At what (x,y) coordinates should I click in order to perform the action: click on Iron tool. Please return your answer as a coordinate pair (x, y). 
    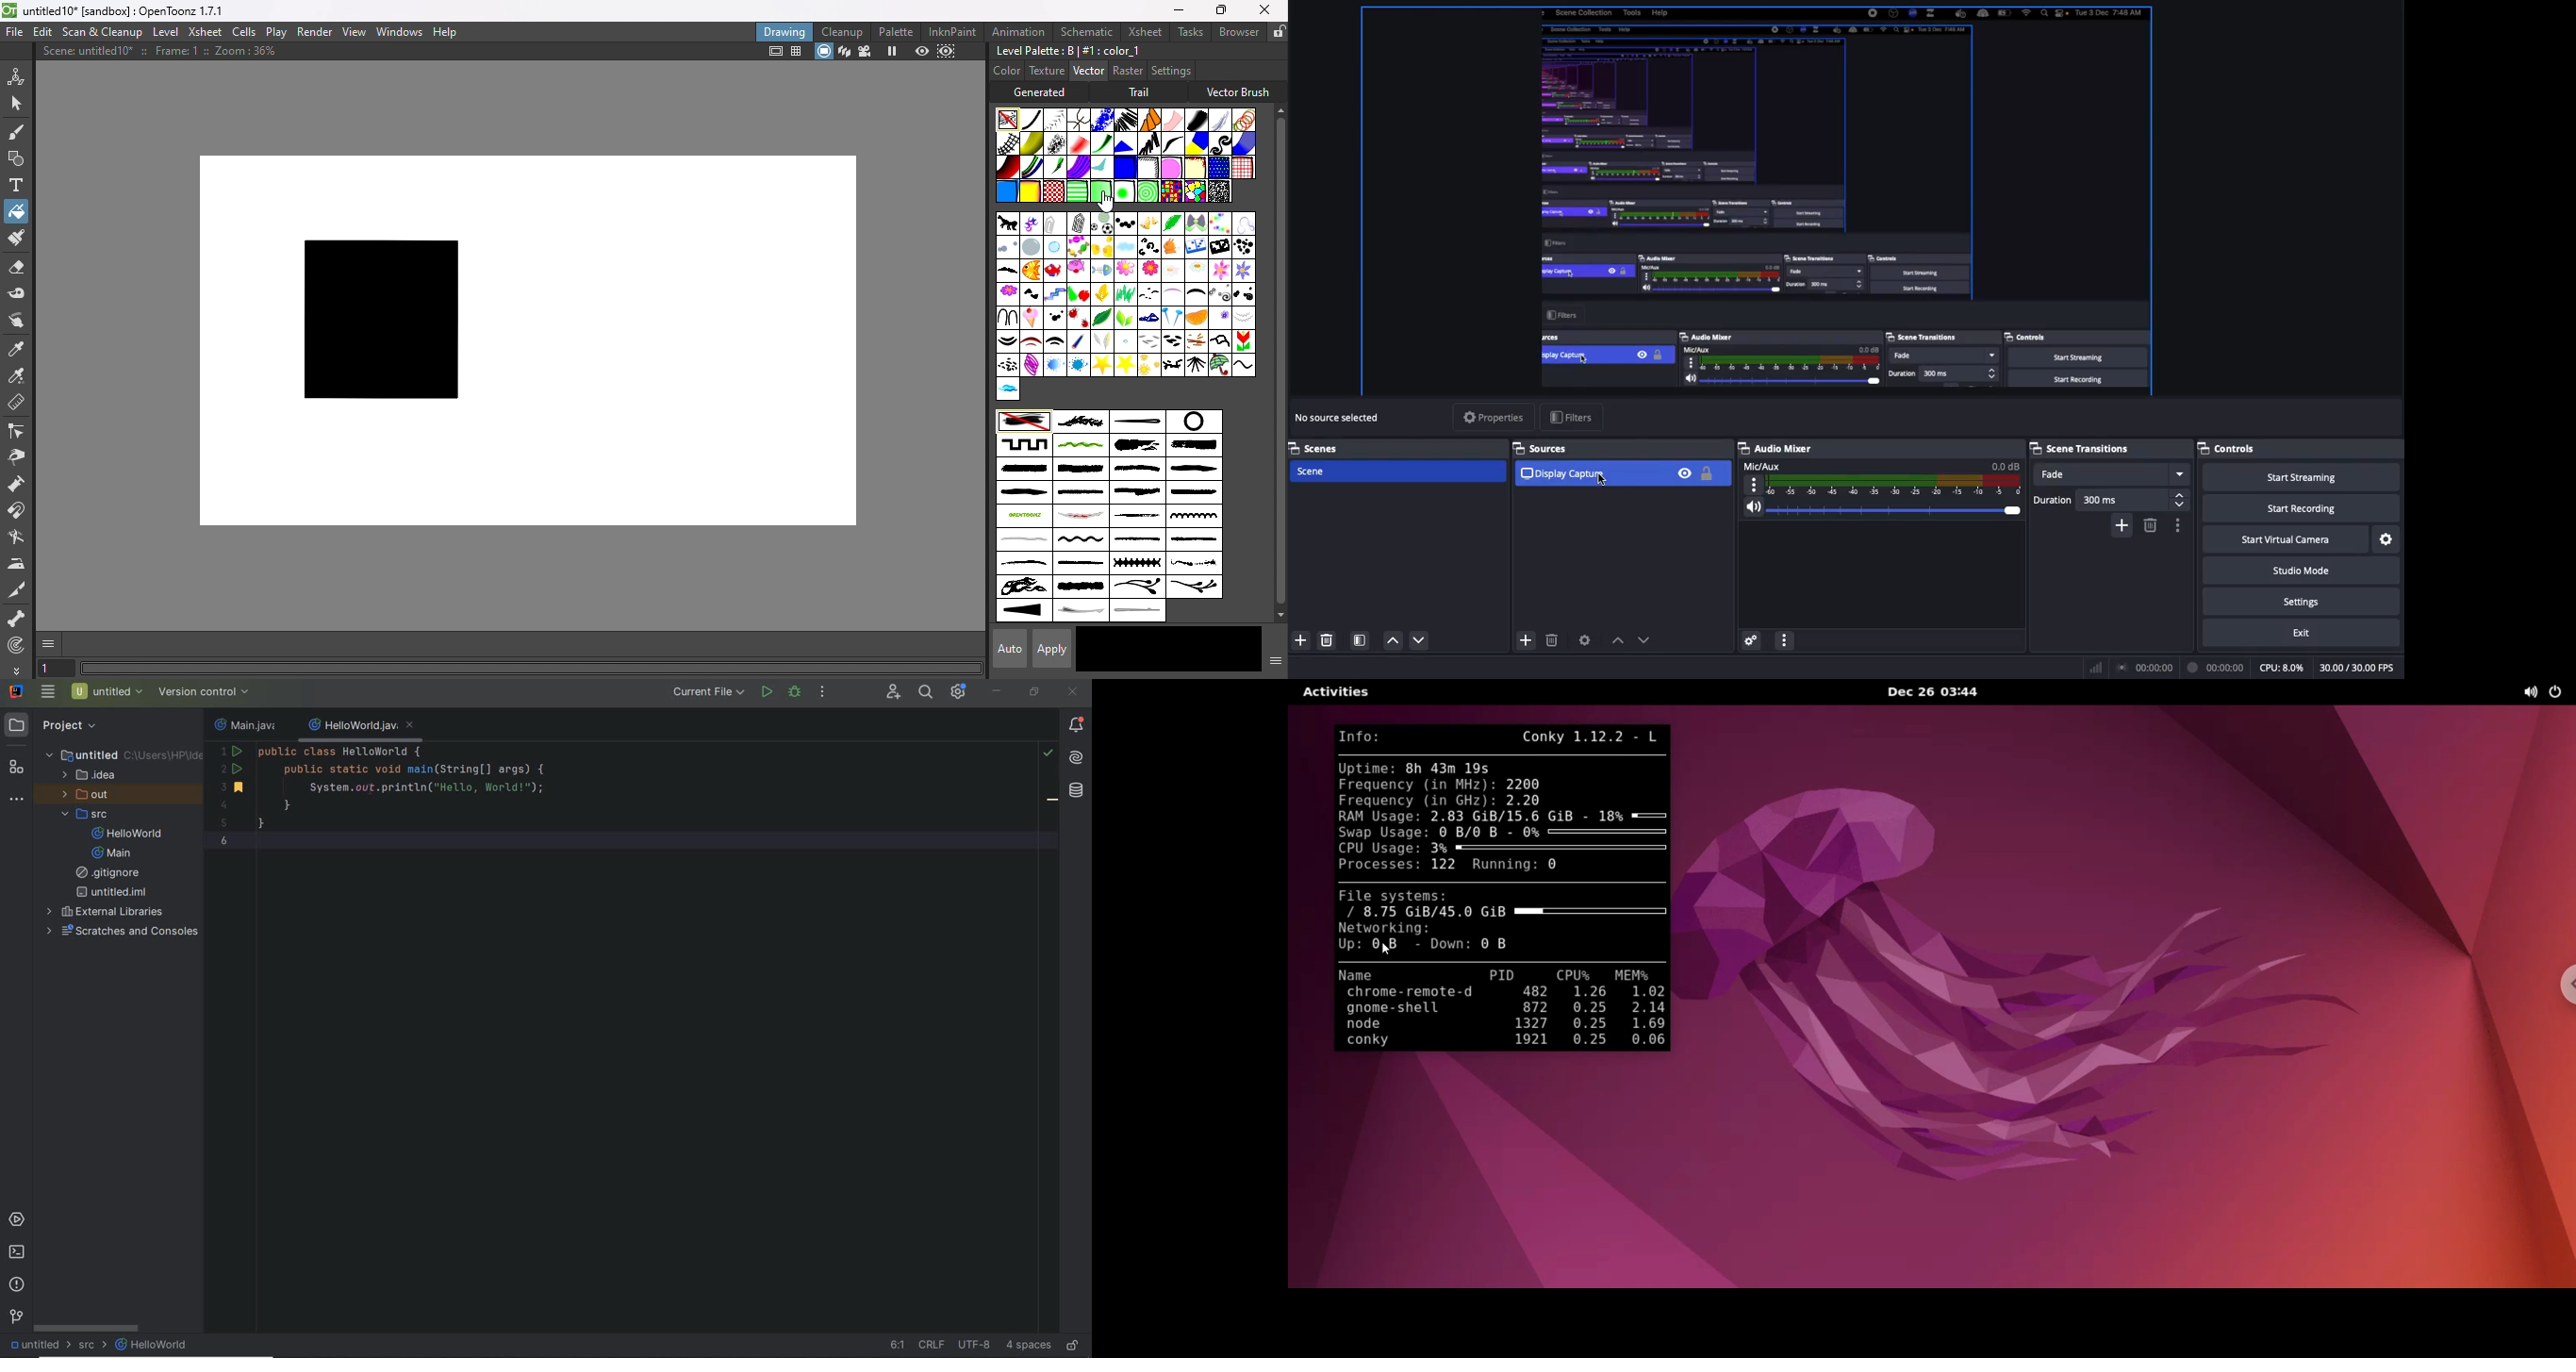
    Looking at the image, I should click on (18, 564).